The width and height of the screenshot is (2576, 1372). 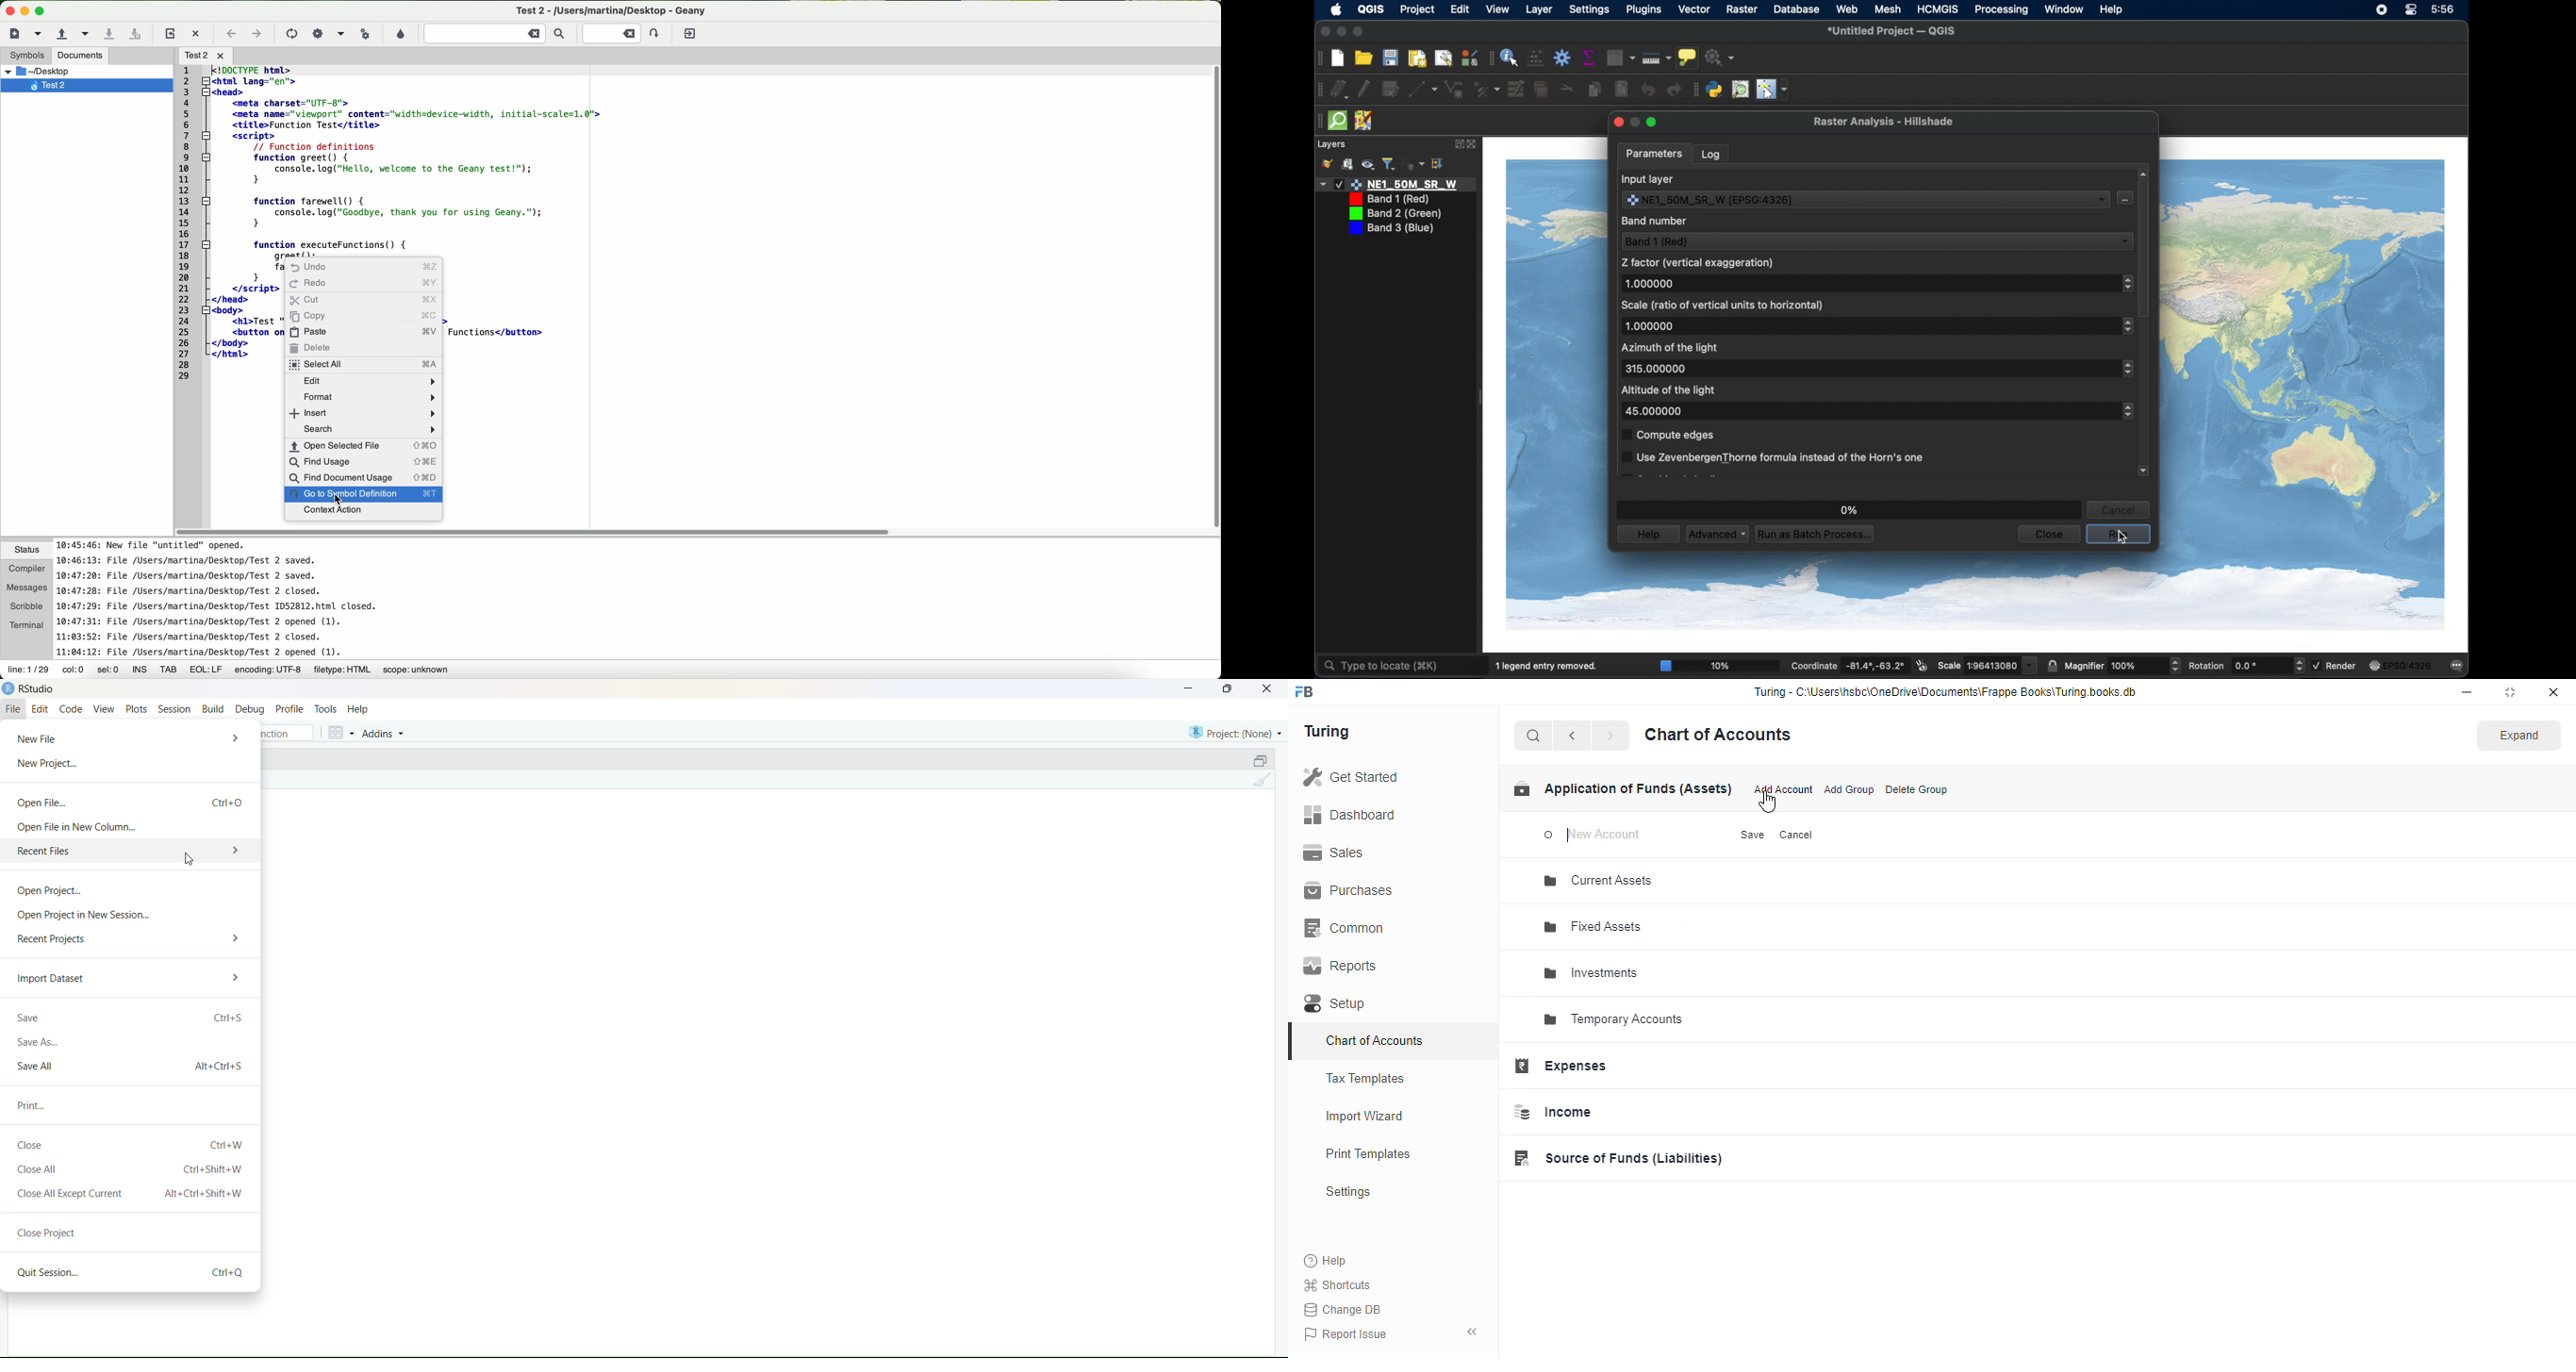 I want to click on web, so click(x=1847, y=9).